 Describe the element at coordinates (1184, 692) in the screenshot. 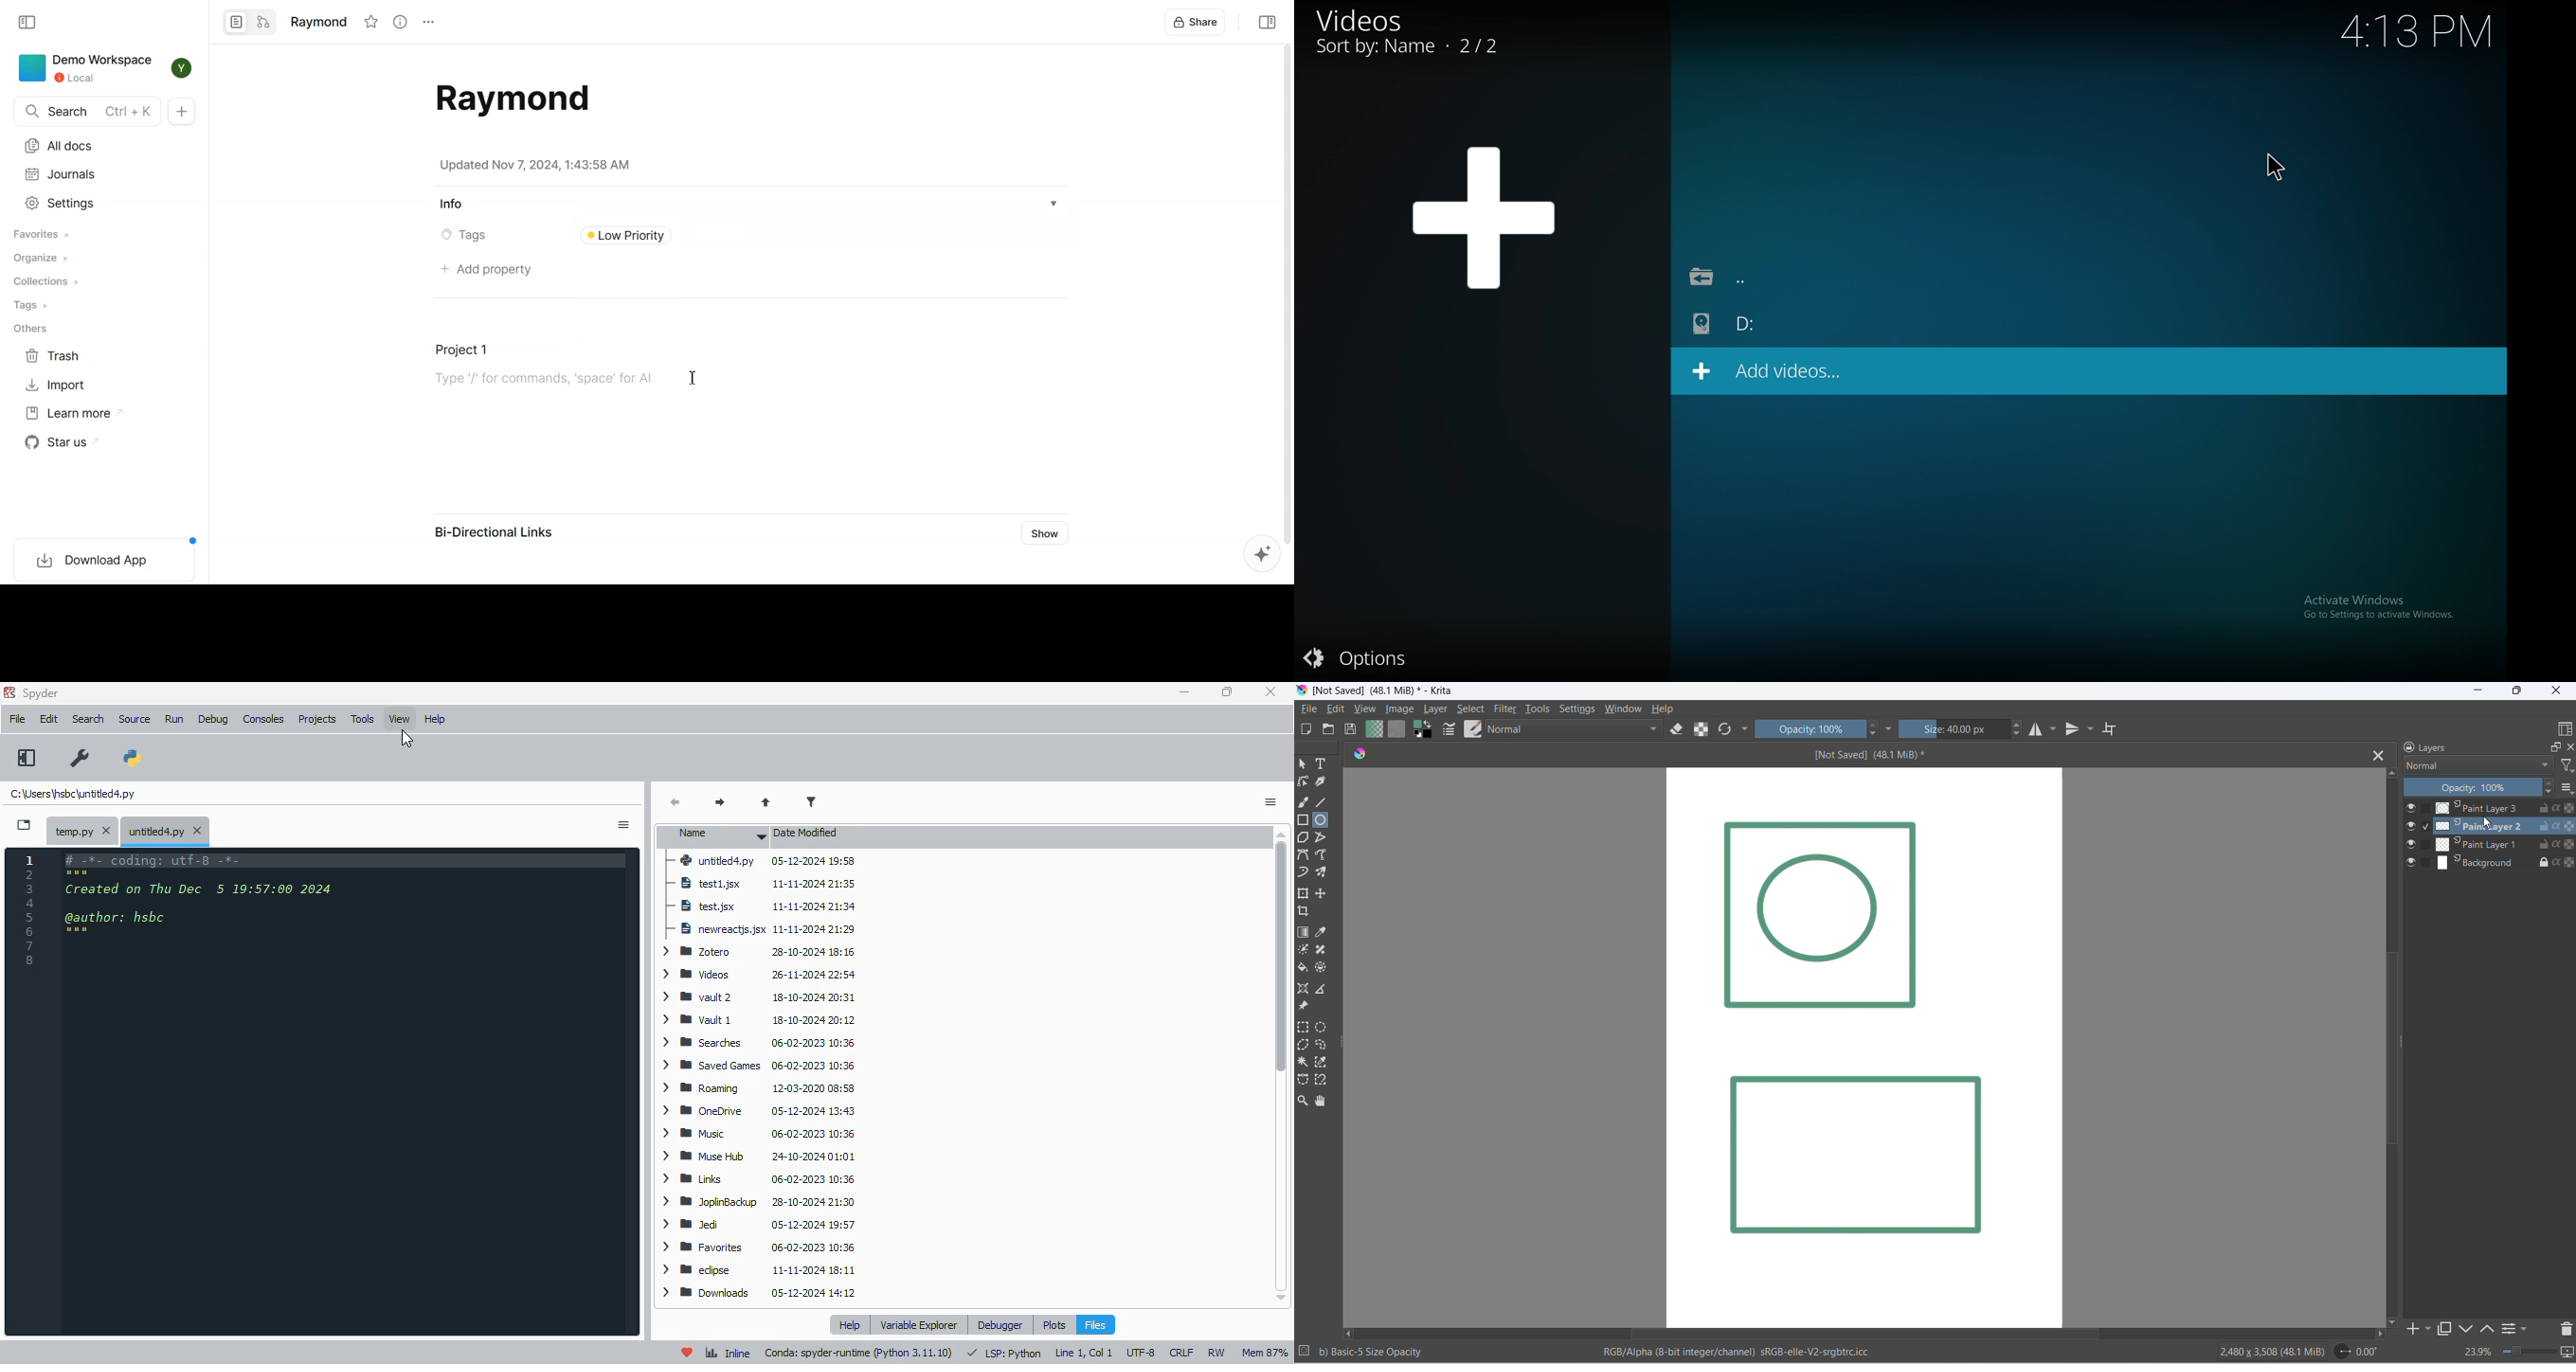

I see `minimize` at that location.